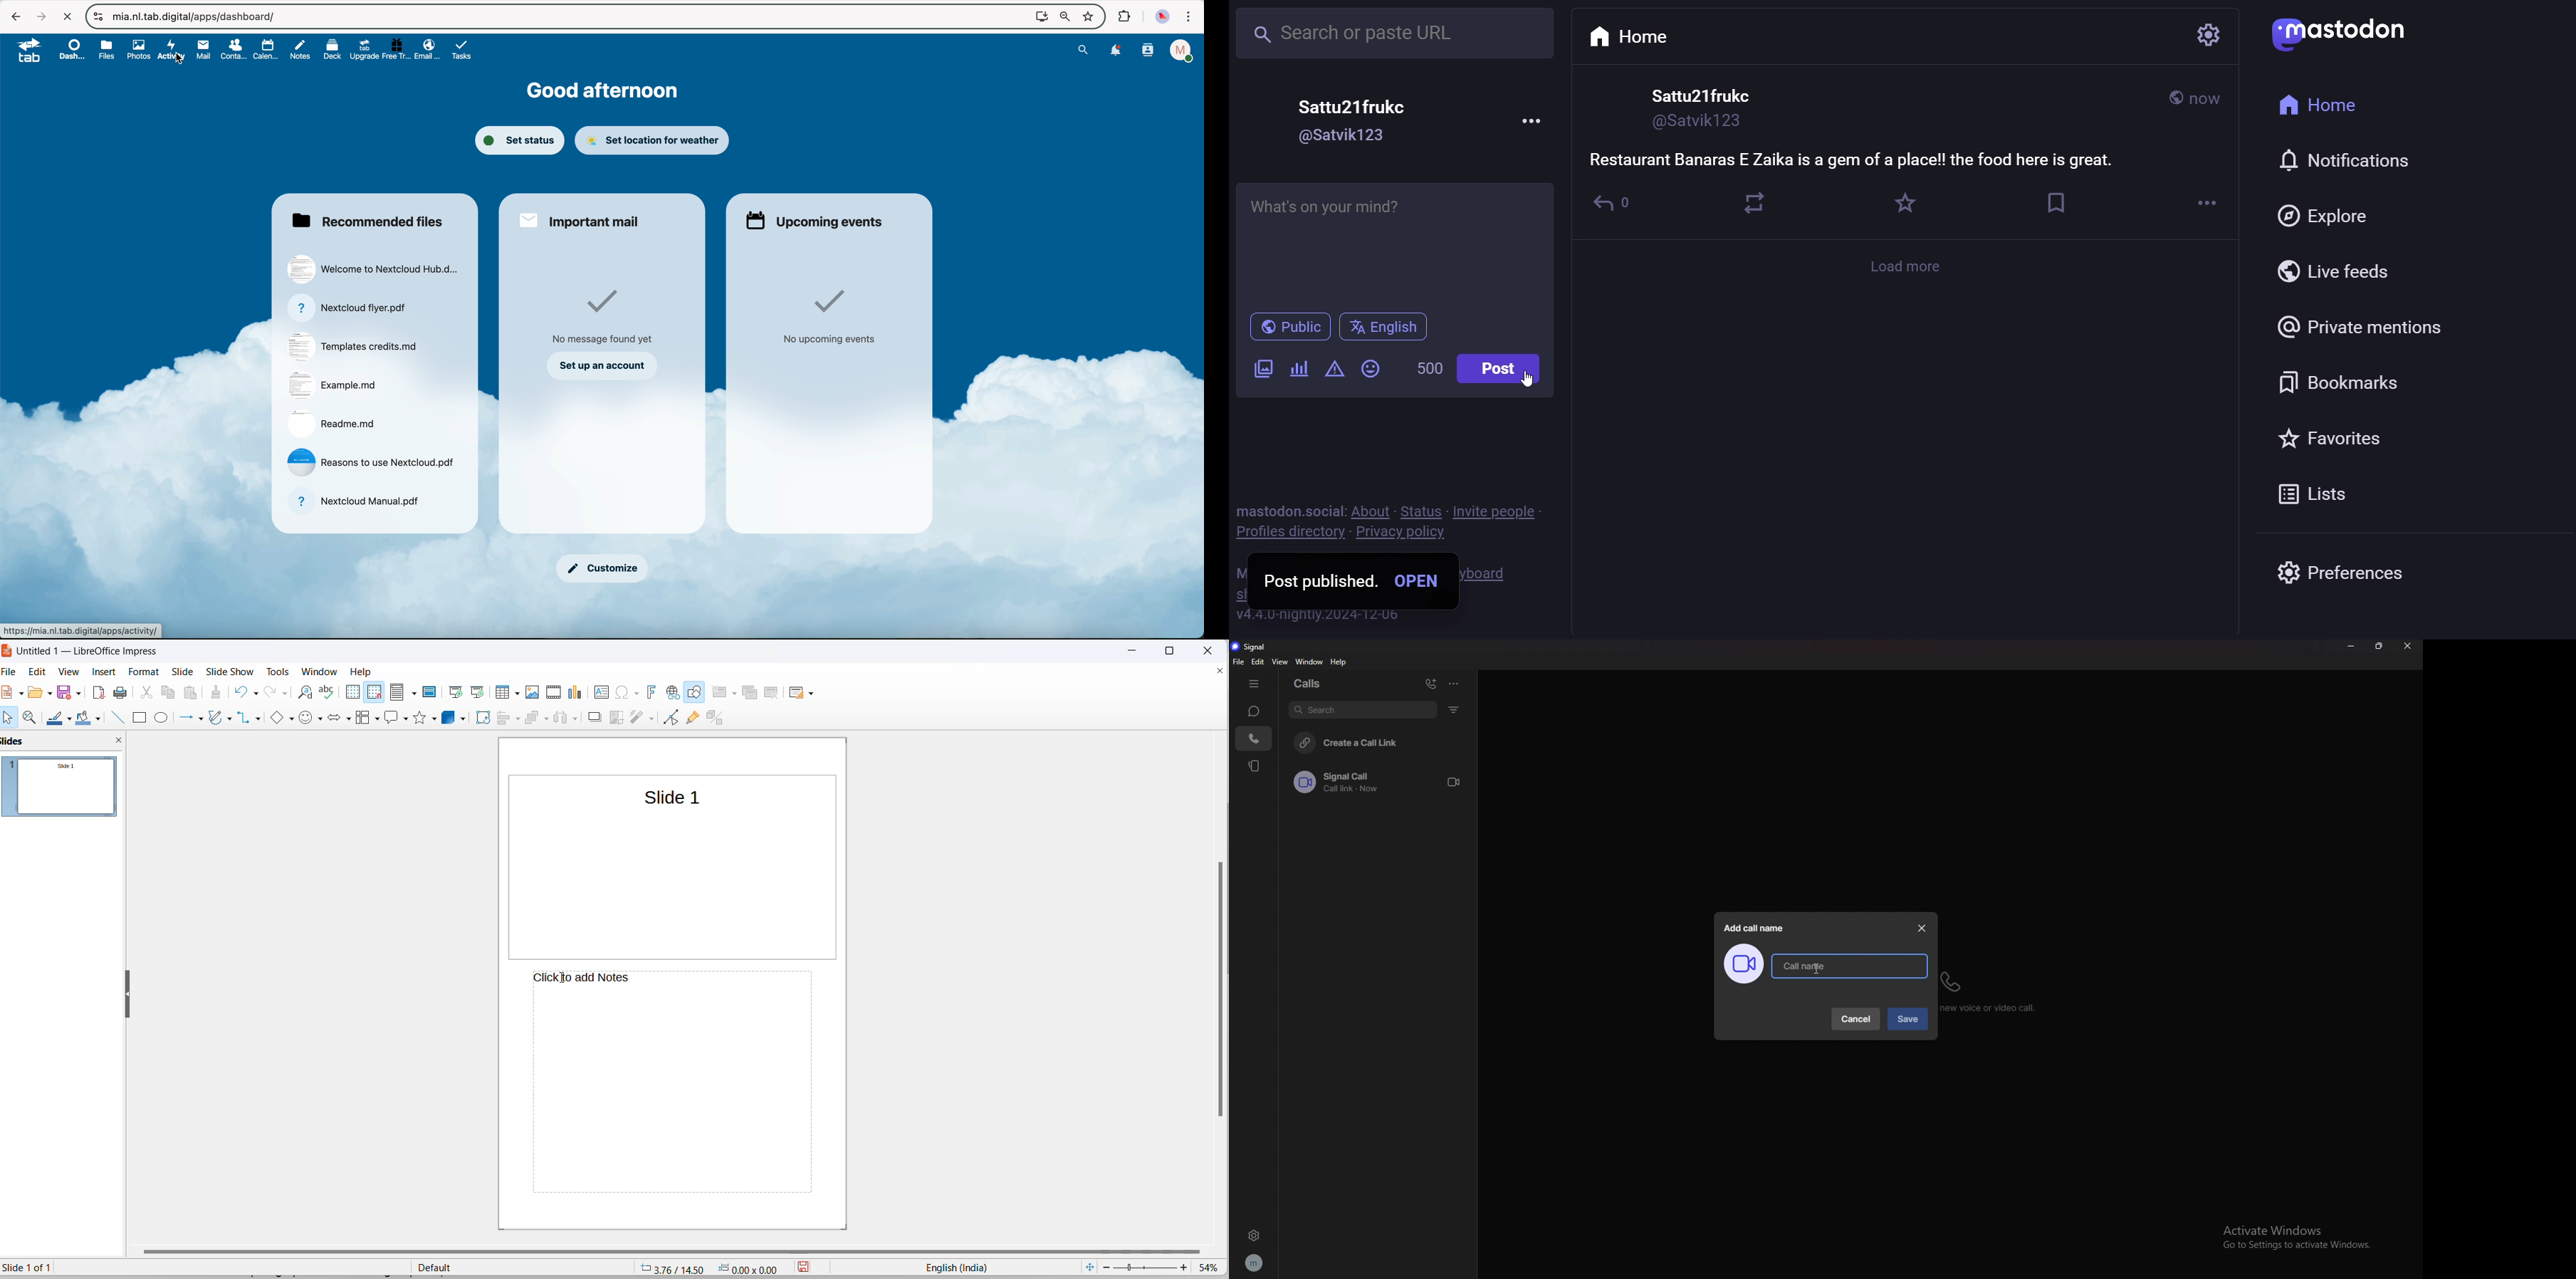 The height and width of the screenshot is (1288, 2576). Describe the element at coordinates (521, 139) in the screenshot. I see `set status` at that location.